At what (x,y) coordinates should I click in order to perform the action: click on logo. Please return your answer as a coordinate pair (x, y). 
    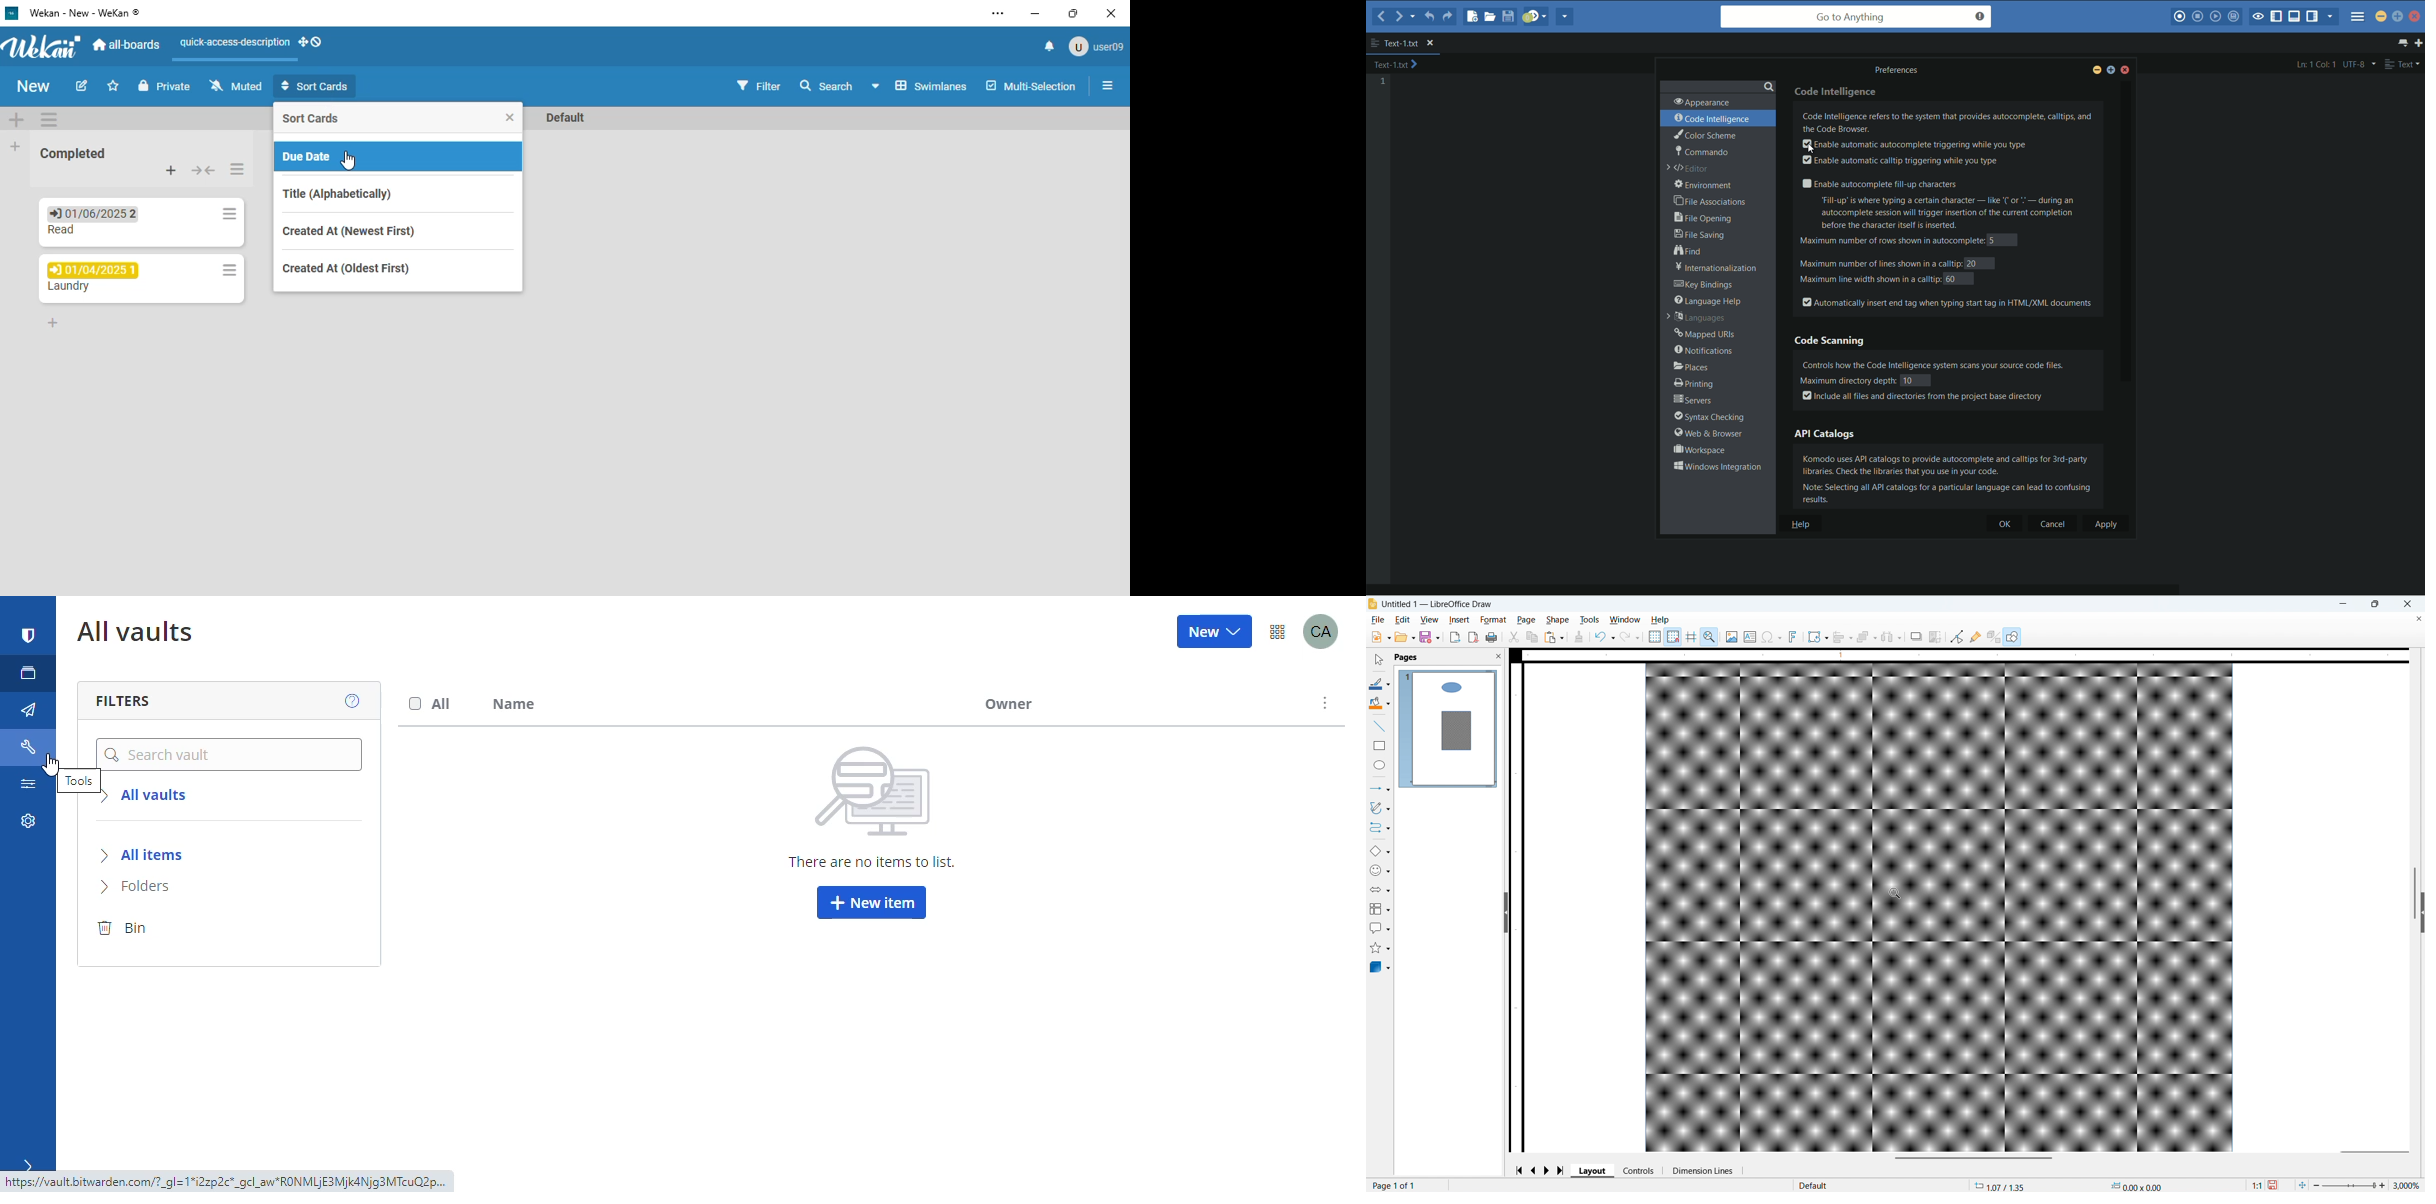
    Looking at the image, I should click on (12, 12).